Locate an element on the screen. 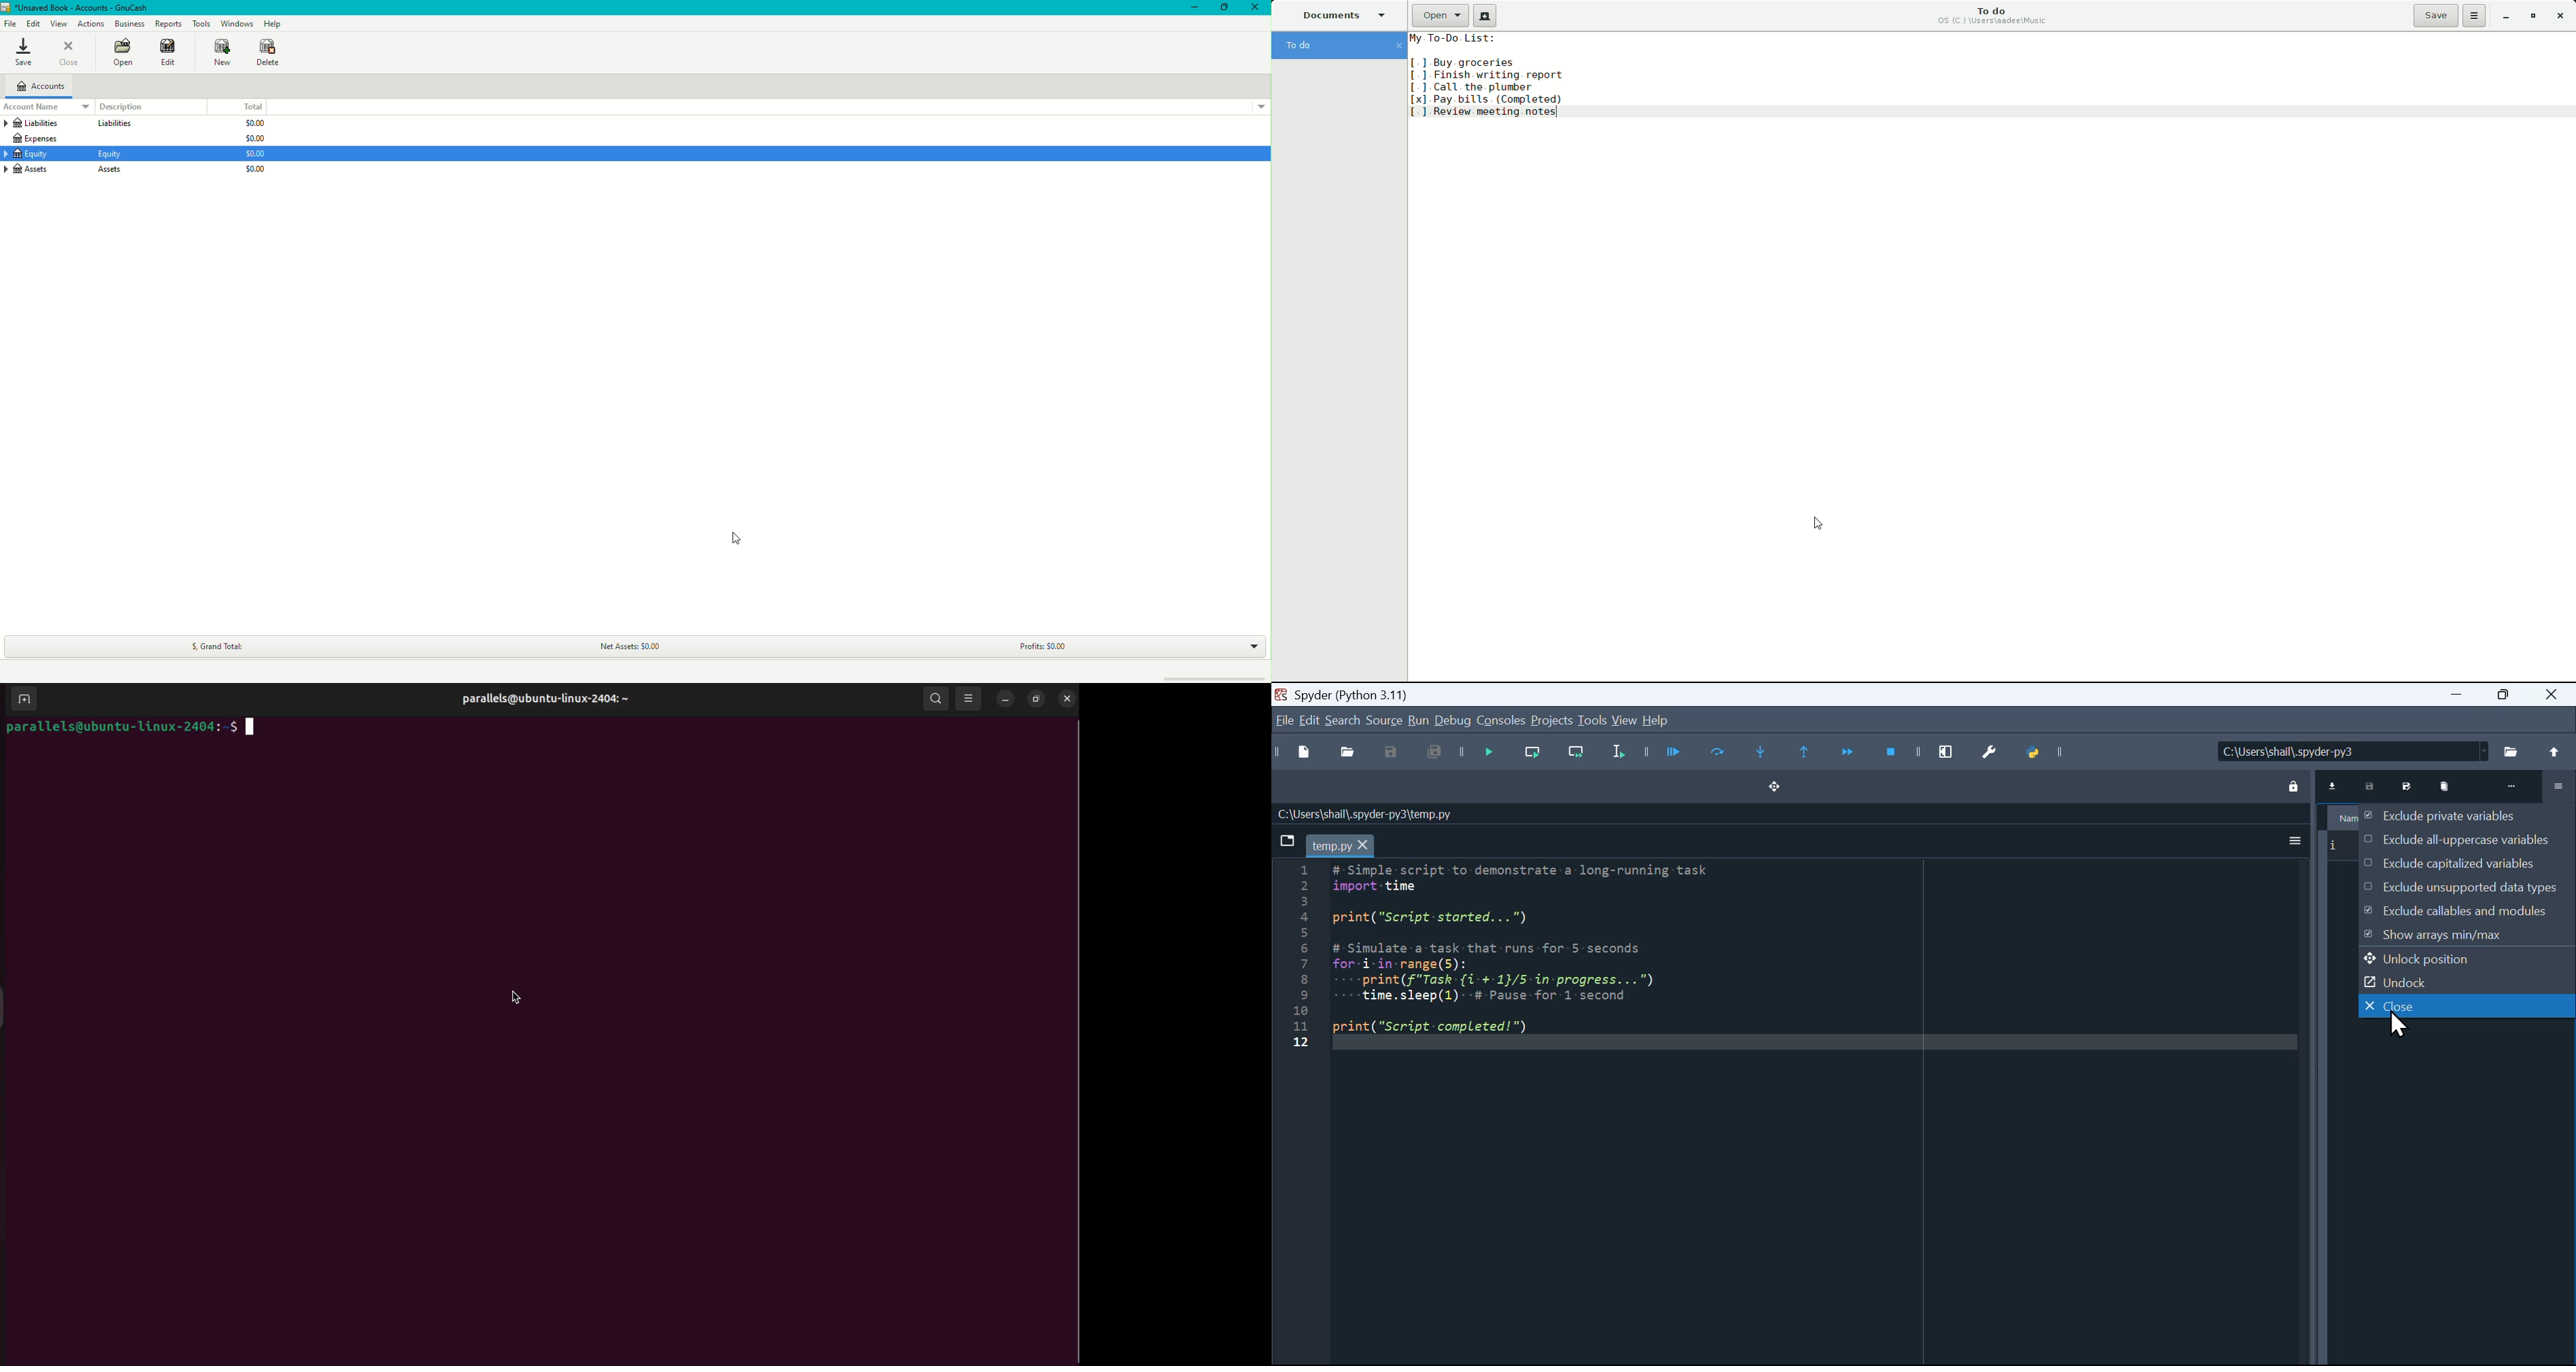 This screenshot has height=1372, width=2576. New file is located at coordinates (1303, 752).